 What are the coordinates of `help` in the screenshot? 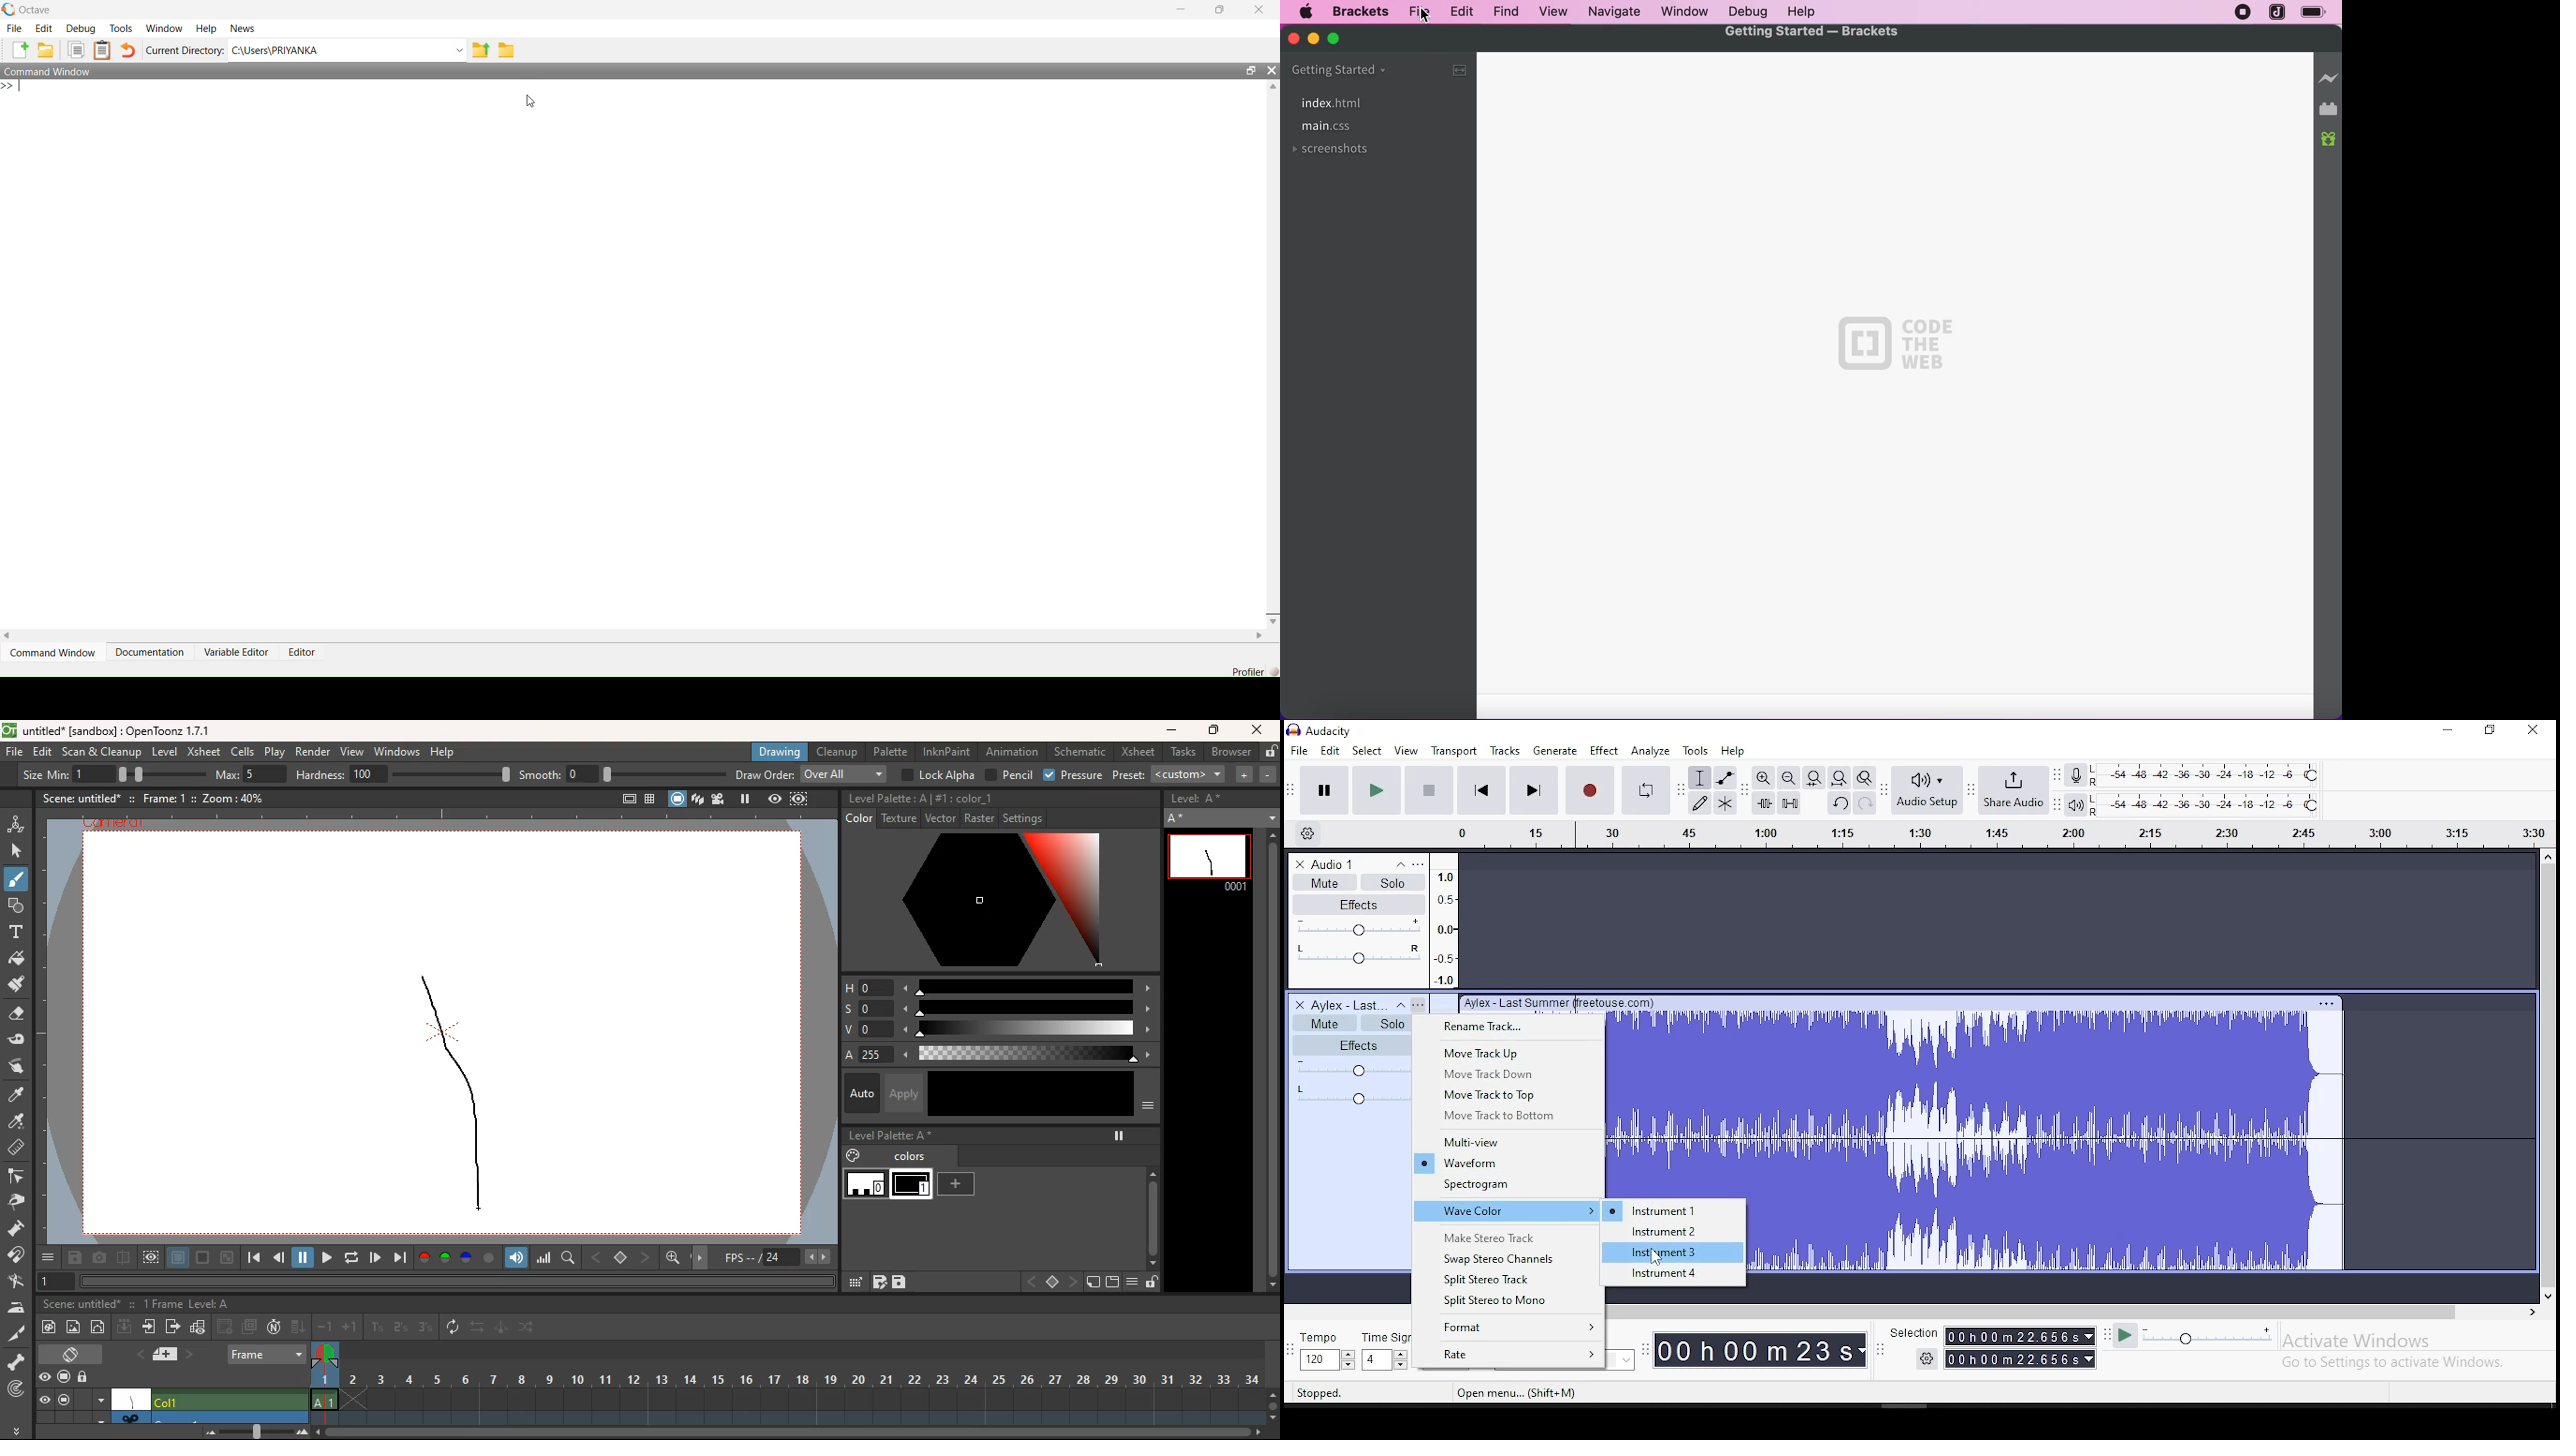 It's located at (444, 753).